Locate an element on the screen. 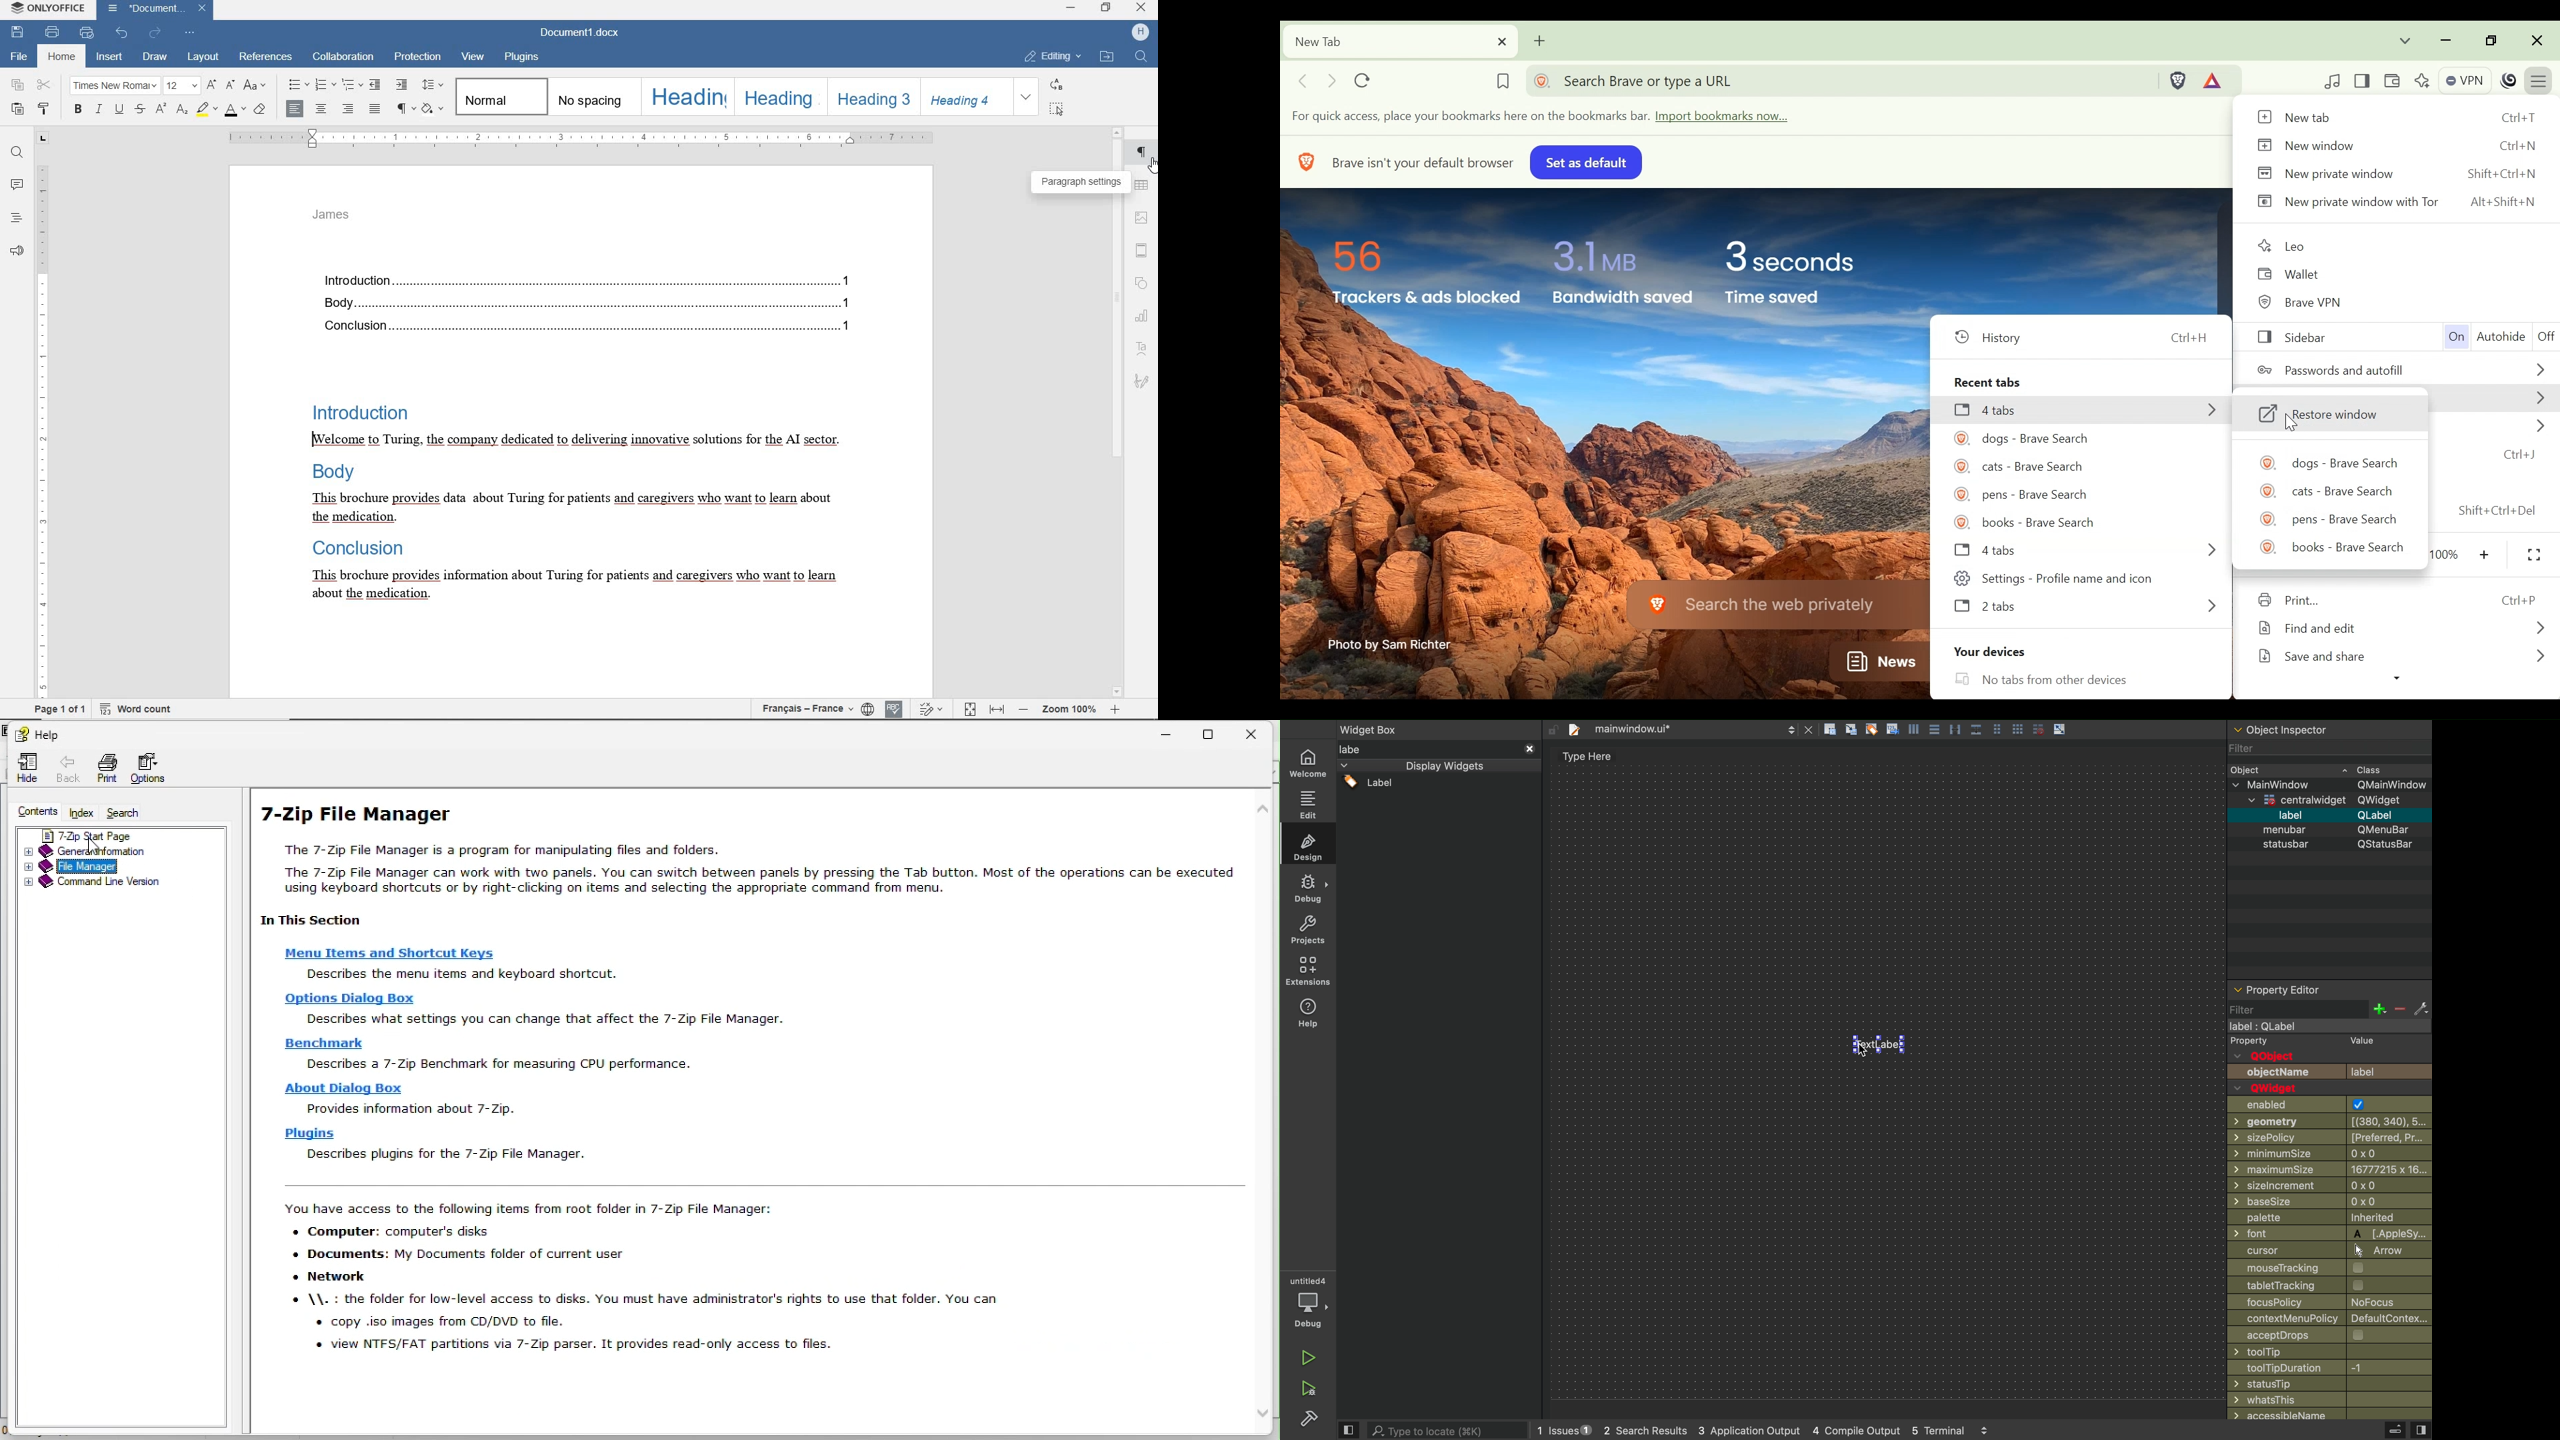  Brave Shield is located at coordinates (2179, 80).